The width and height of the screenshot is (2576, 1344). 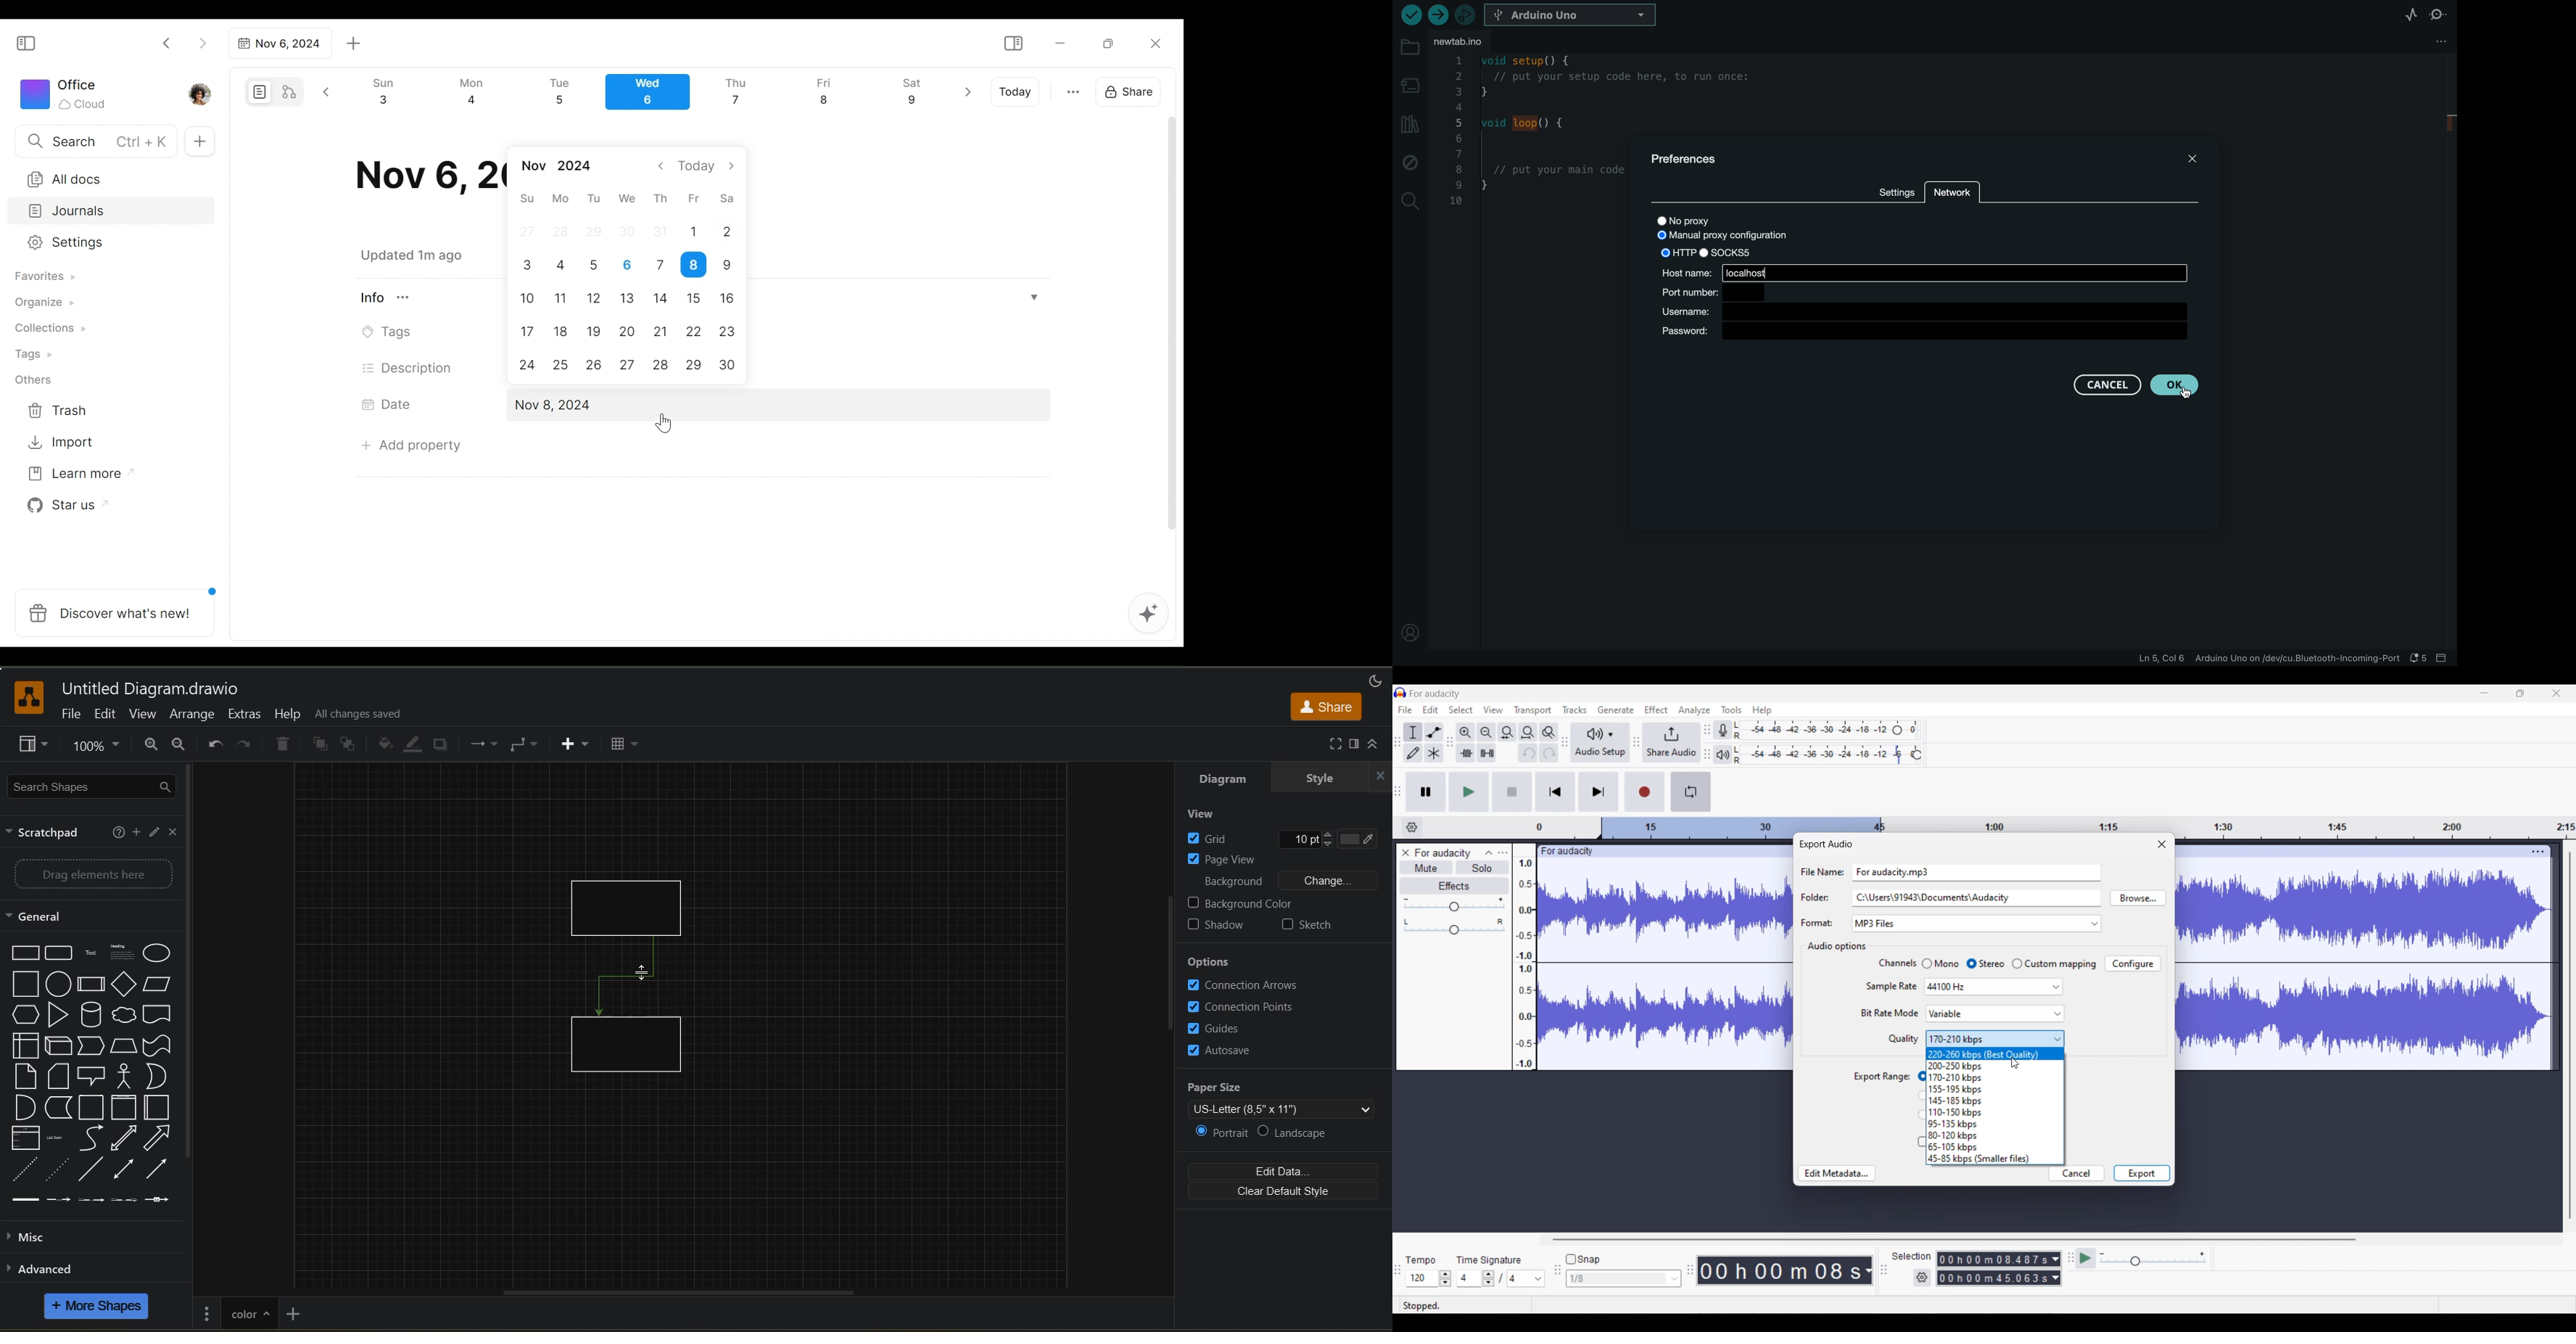 What do you see at coordinates (1704, 219) in the screenshot?
I see `no proxy` at bounding box center [1704, 219].